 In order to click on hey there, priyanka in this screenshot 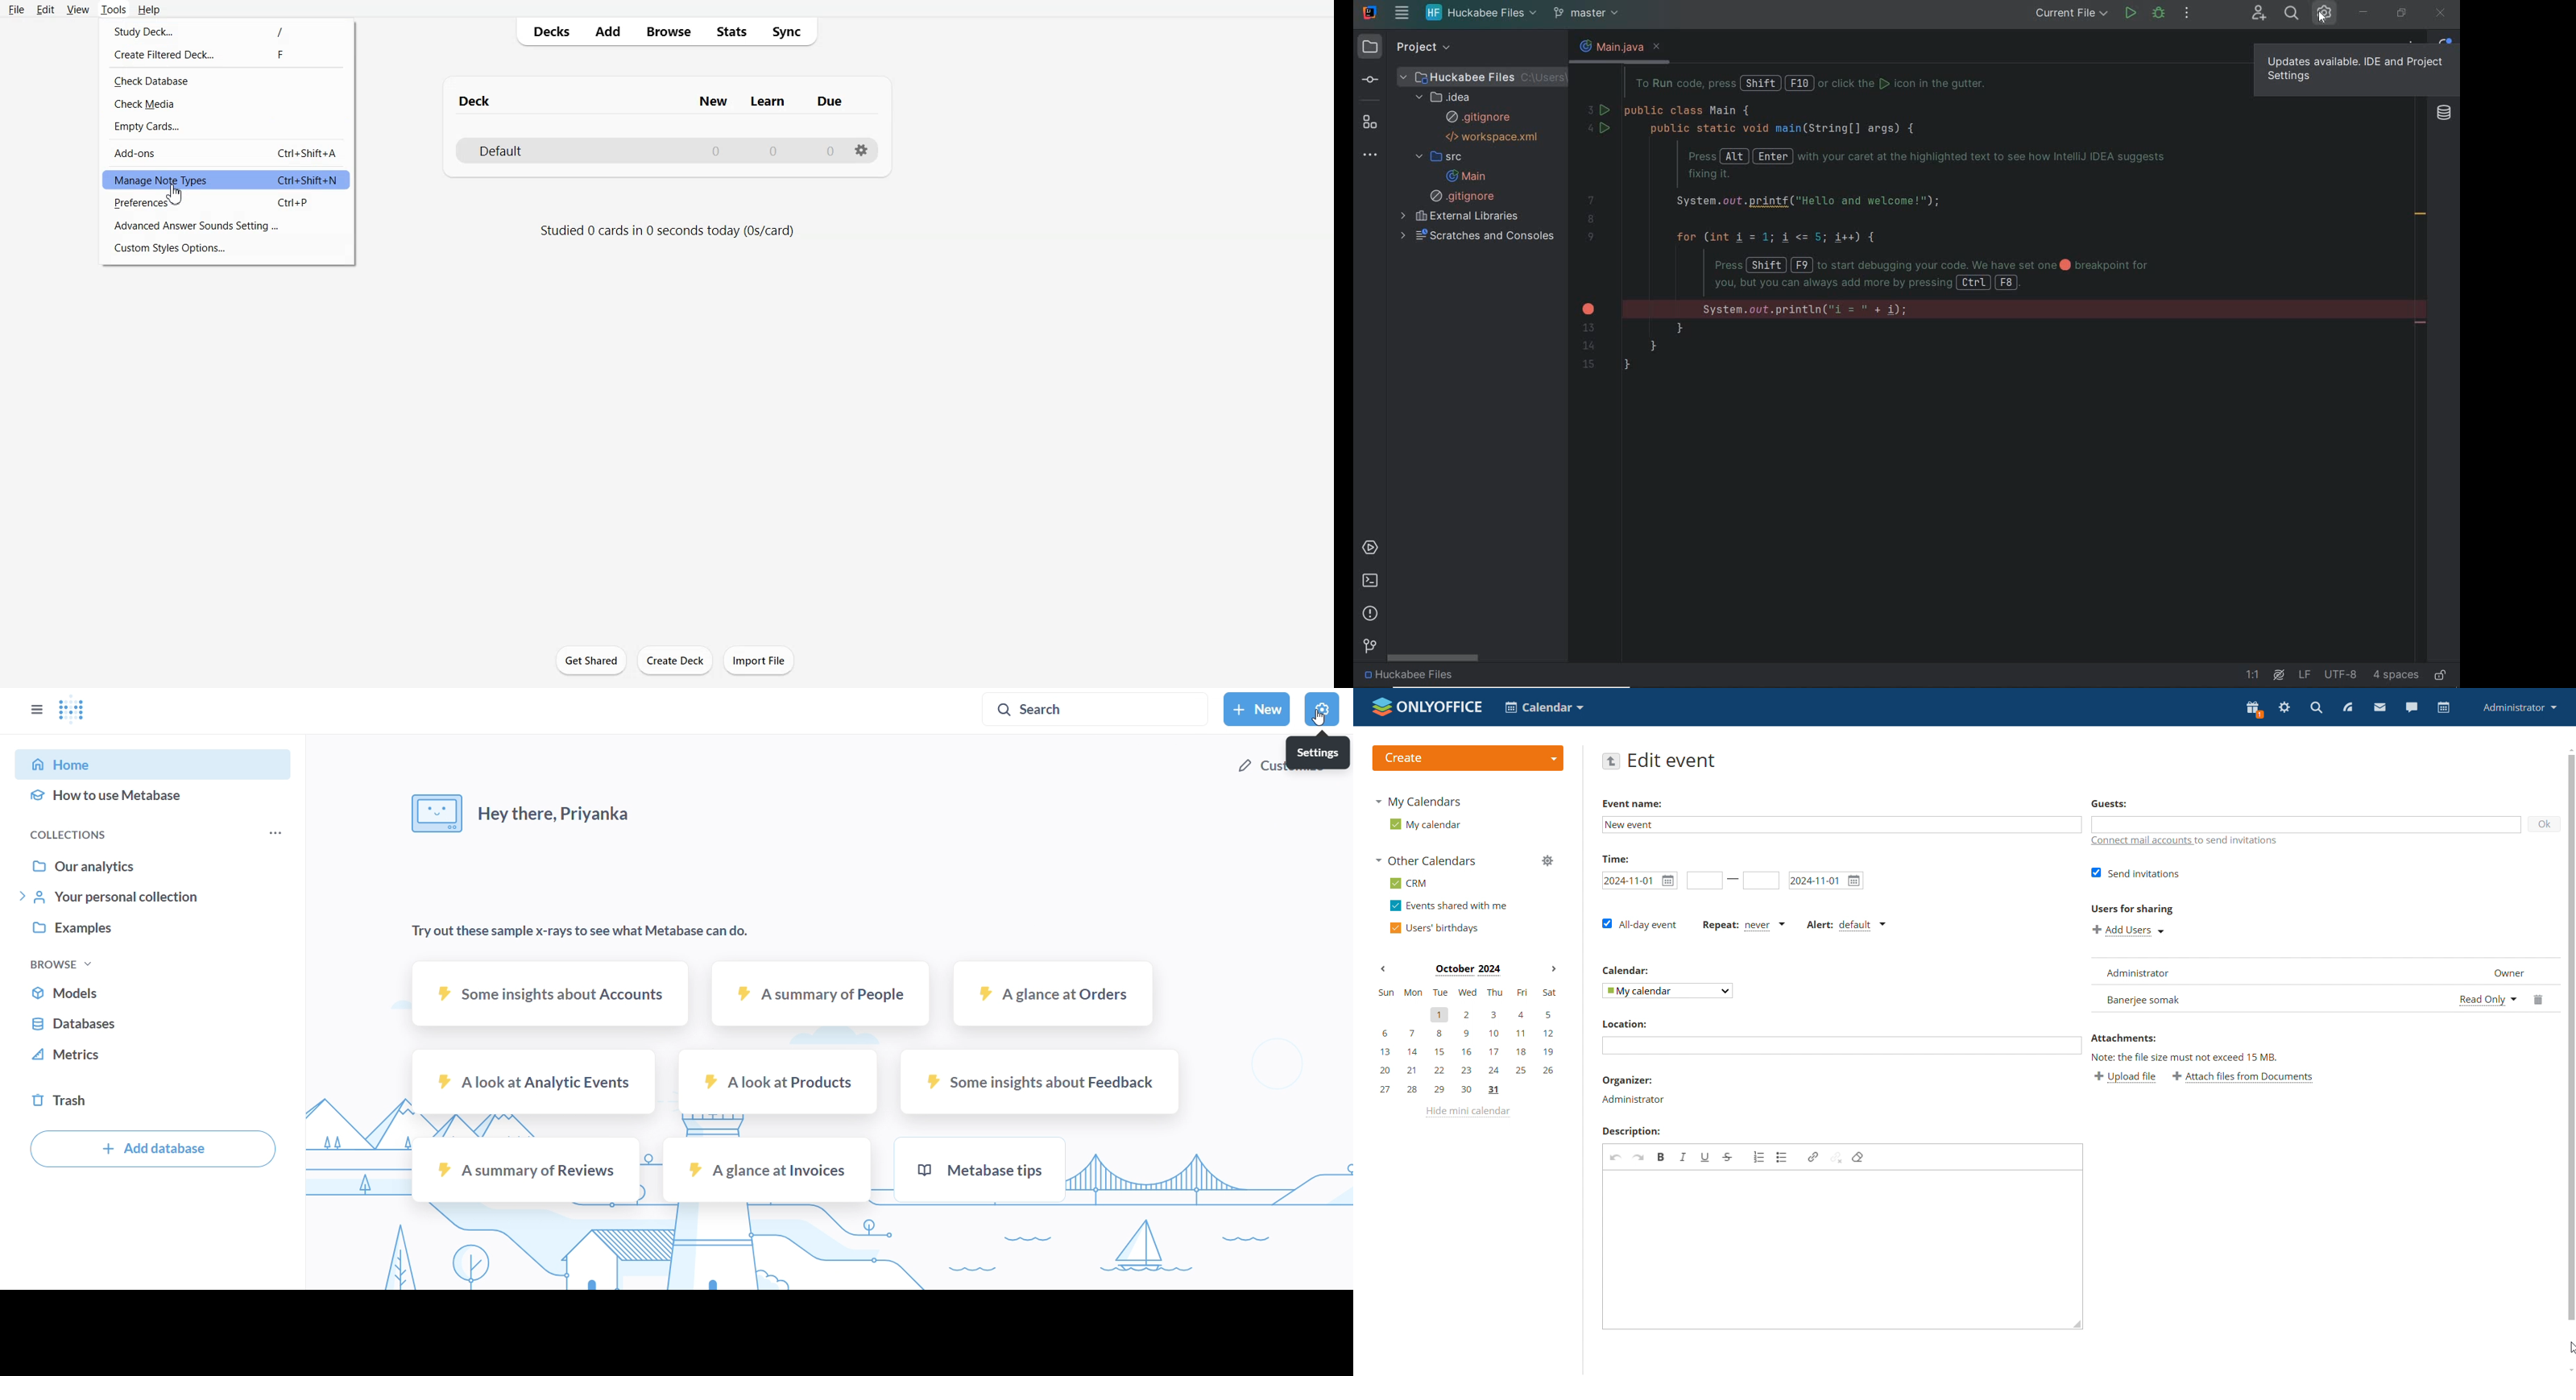, I will do `click(526, 818)`.